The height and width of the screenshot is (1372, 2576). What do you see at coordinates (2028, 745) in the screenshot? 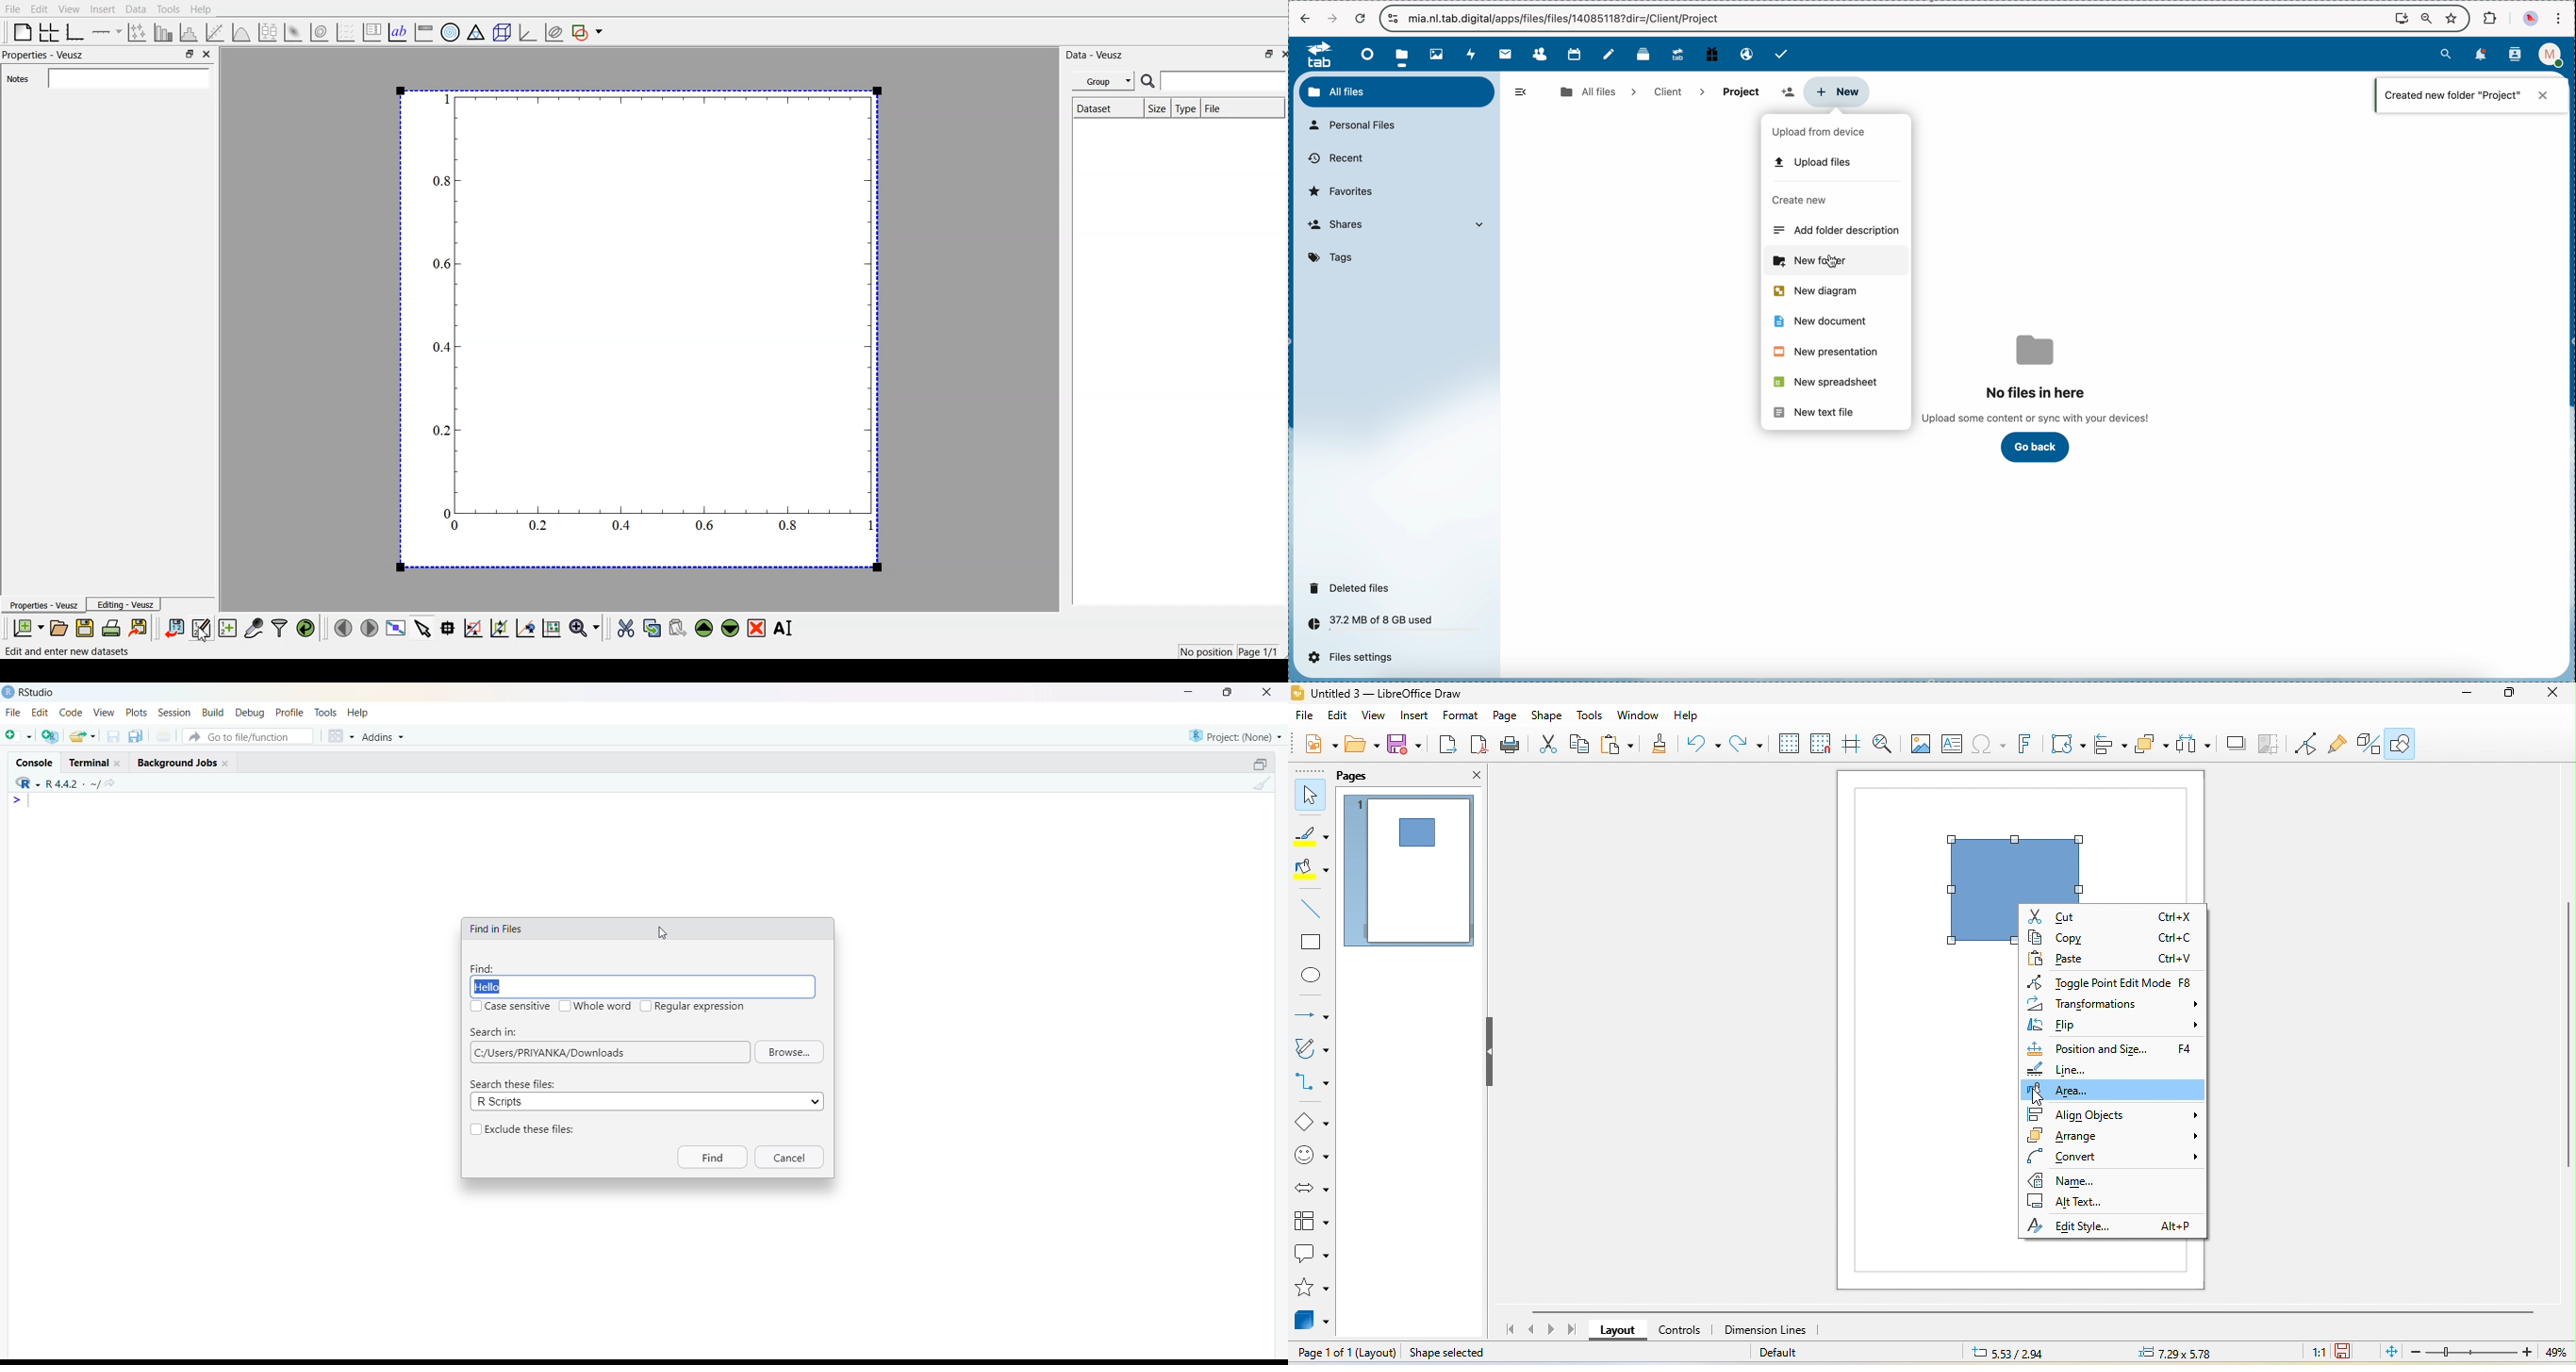
I see `fontwork text` at bounding box center [2028, 745].